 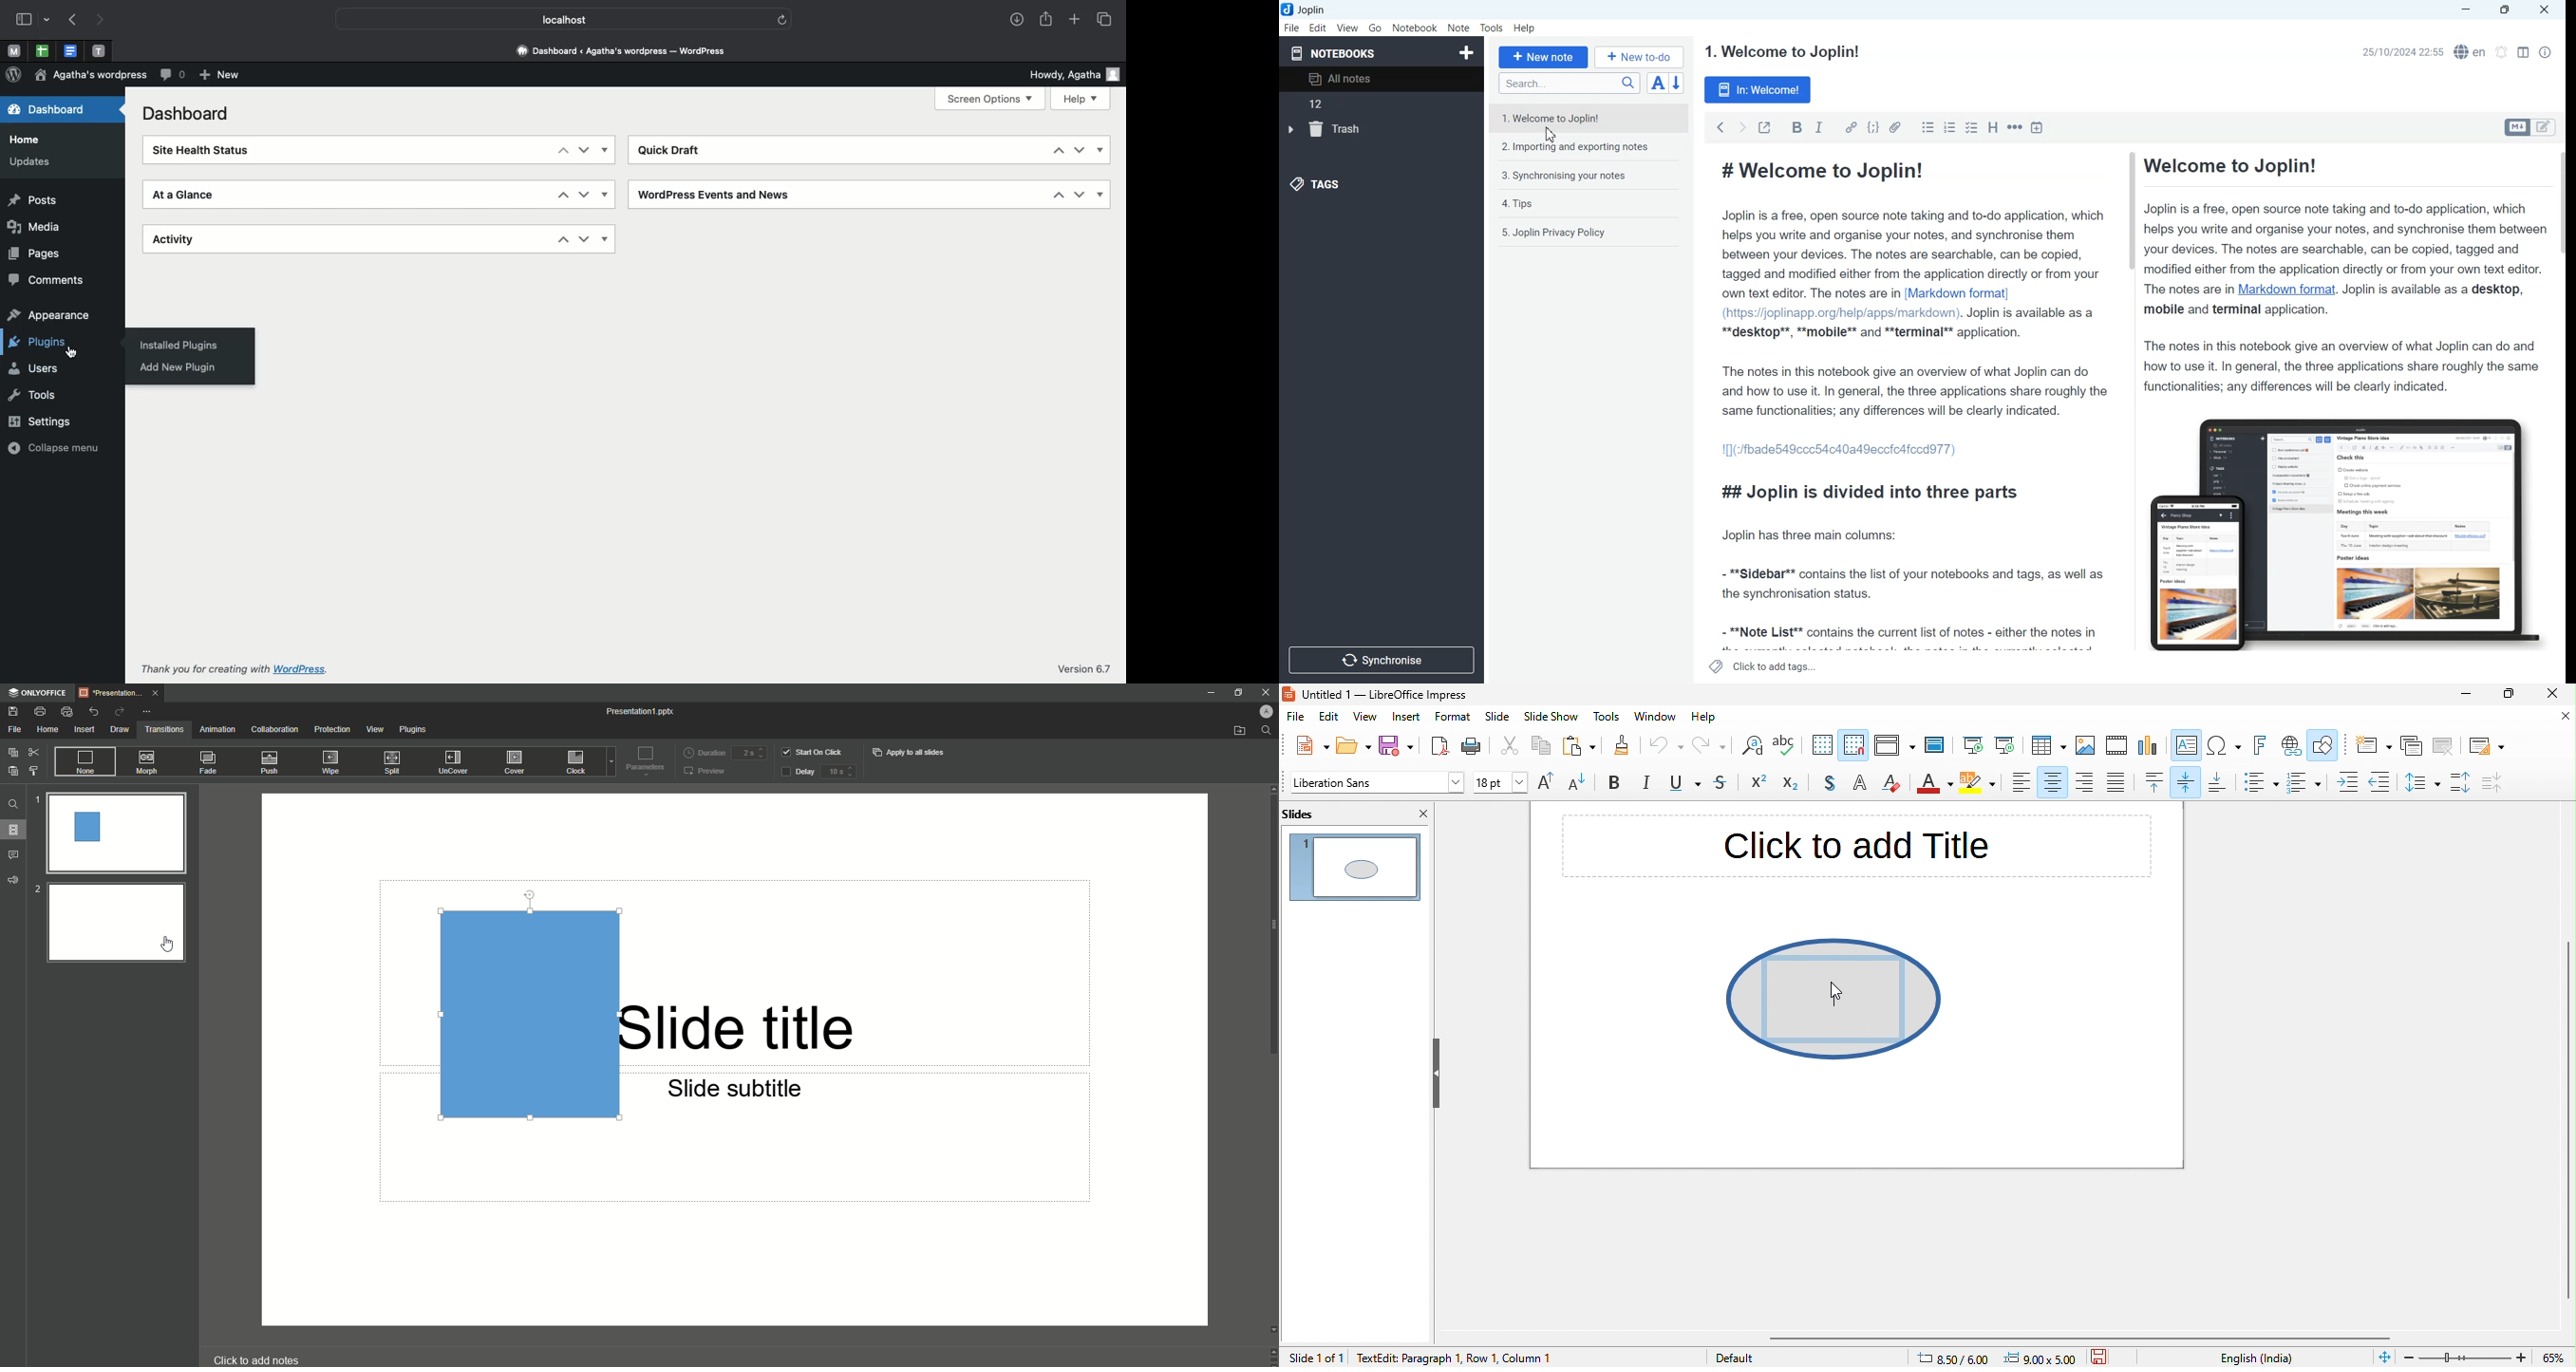 What do you see at coordinates (1291, 27) in the screenshot?
I see `File ` at bounding box center [1291, 27].